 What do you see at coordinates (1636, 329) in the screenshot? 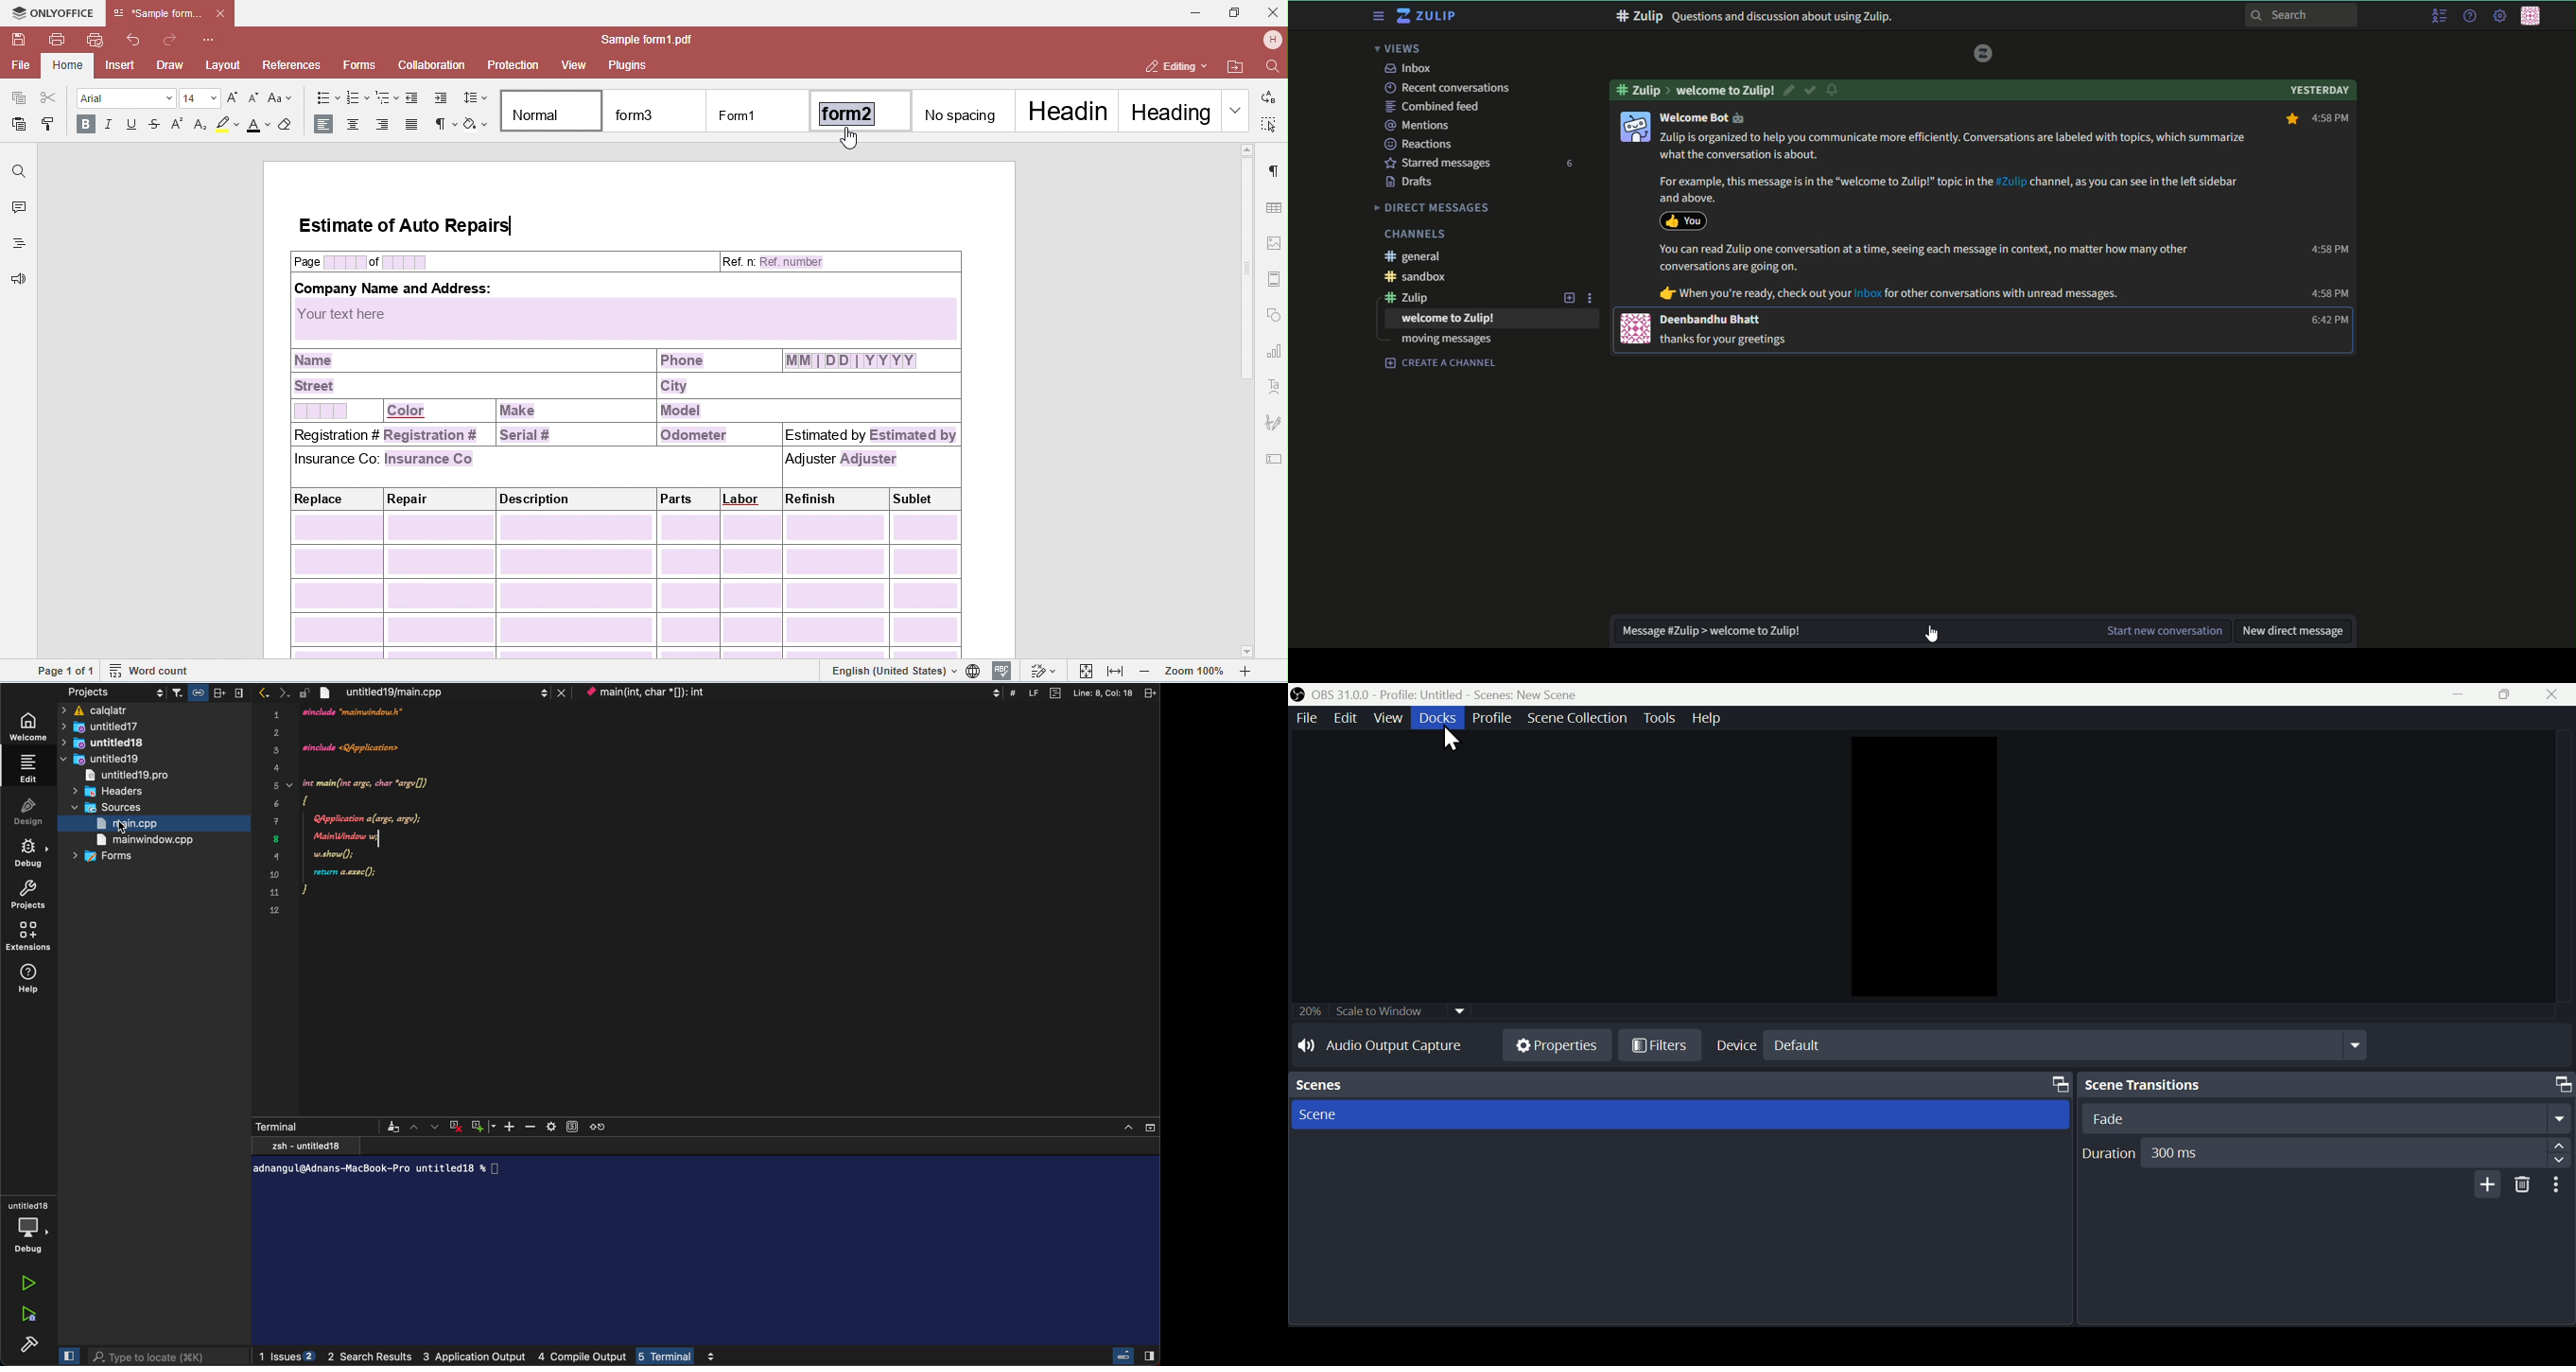
I see `icon` at bounding box center [1636, 329].